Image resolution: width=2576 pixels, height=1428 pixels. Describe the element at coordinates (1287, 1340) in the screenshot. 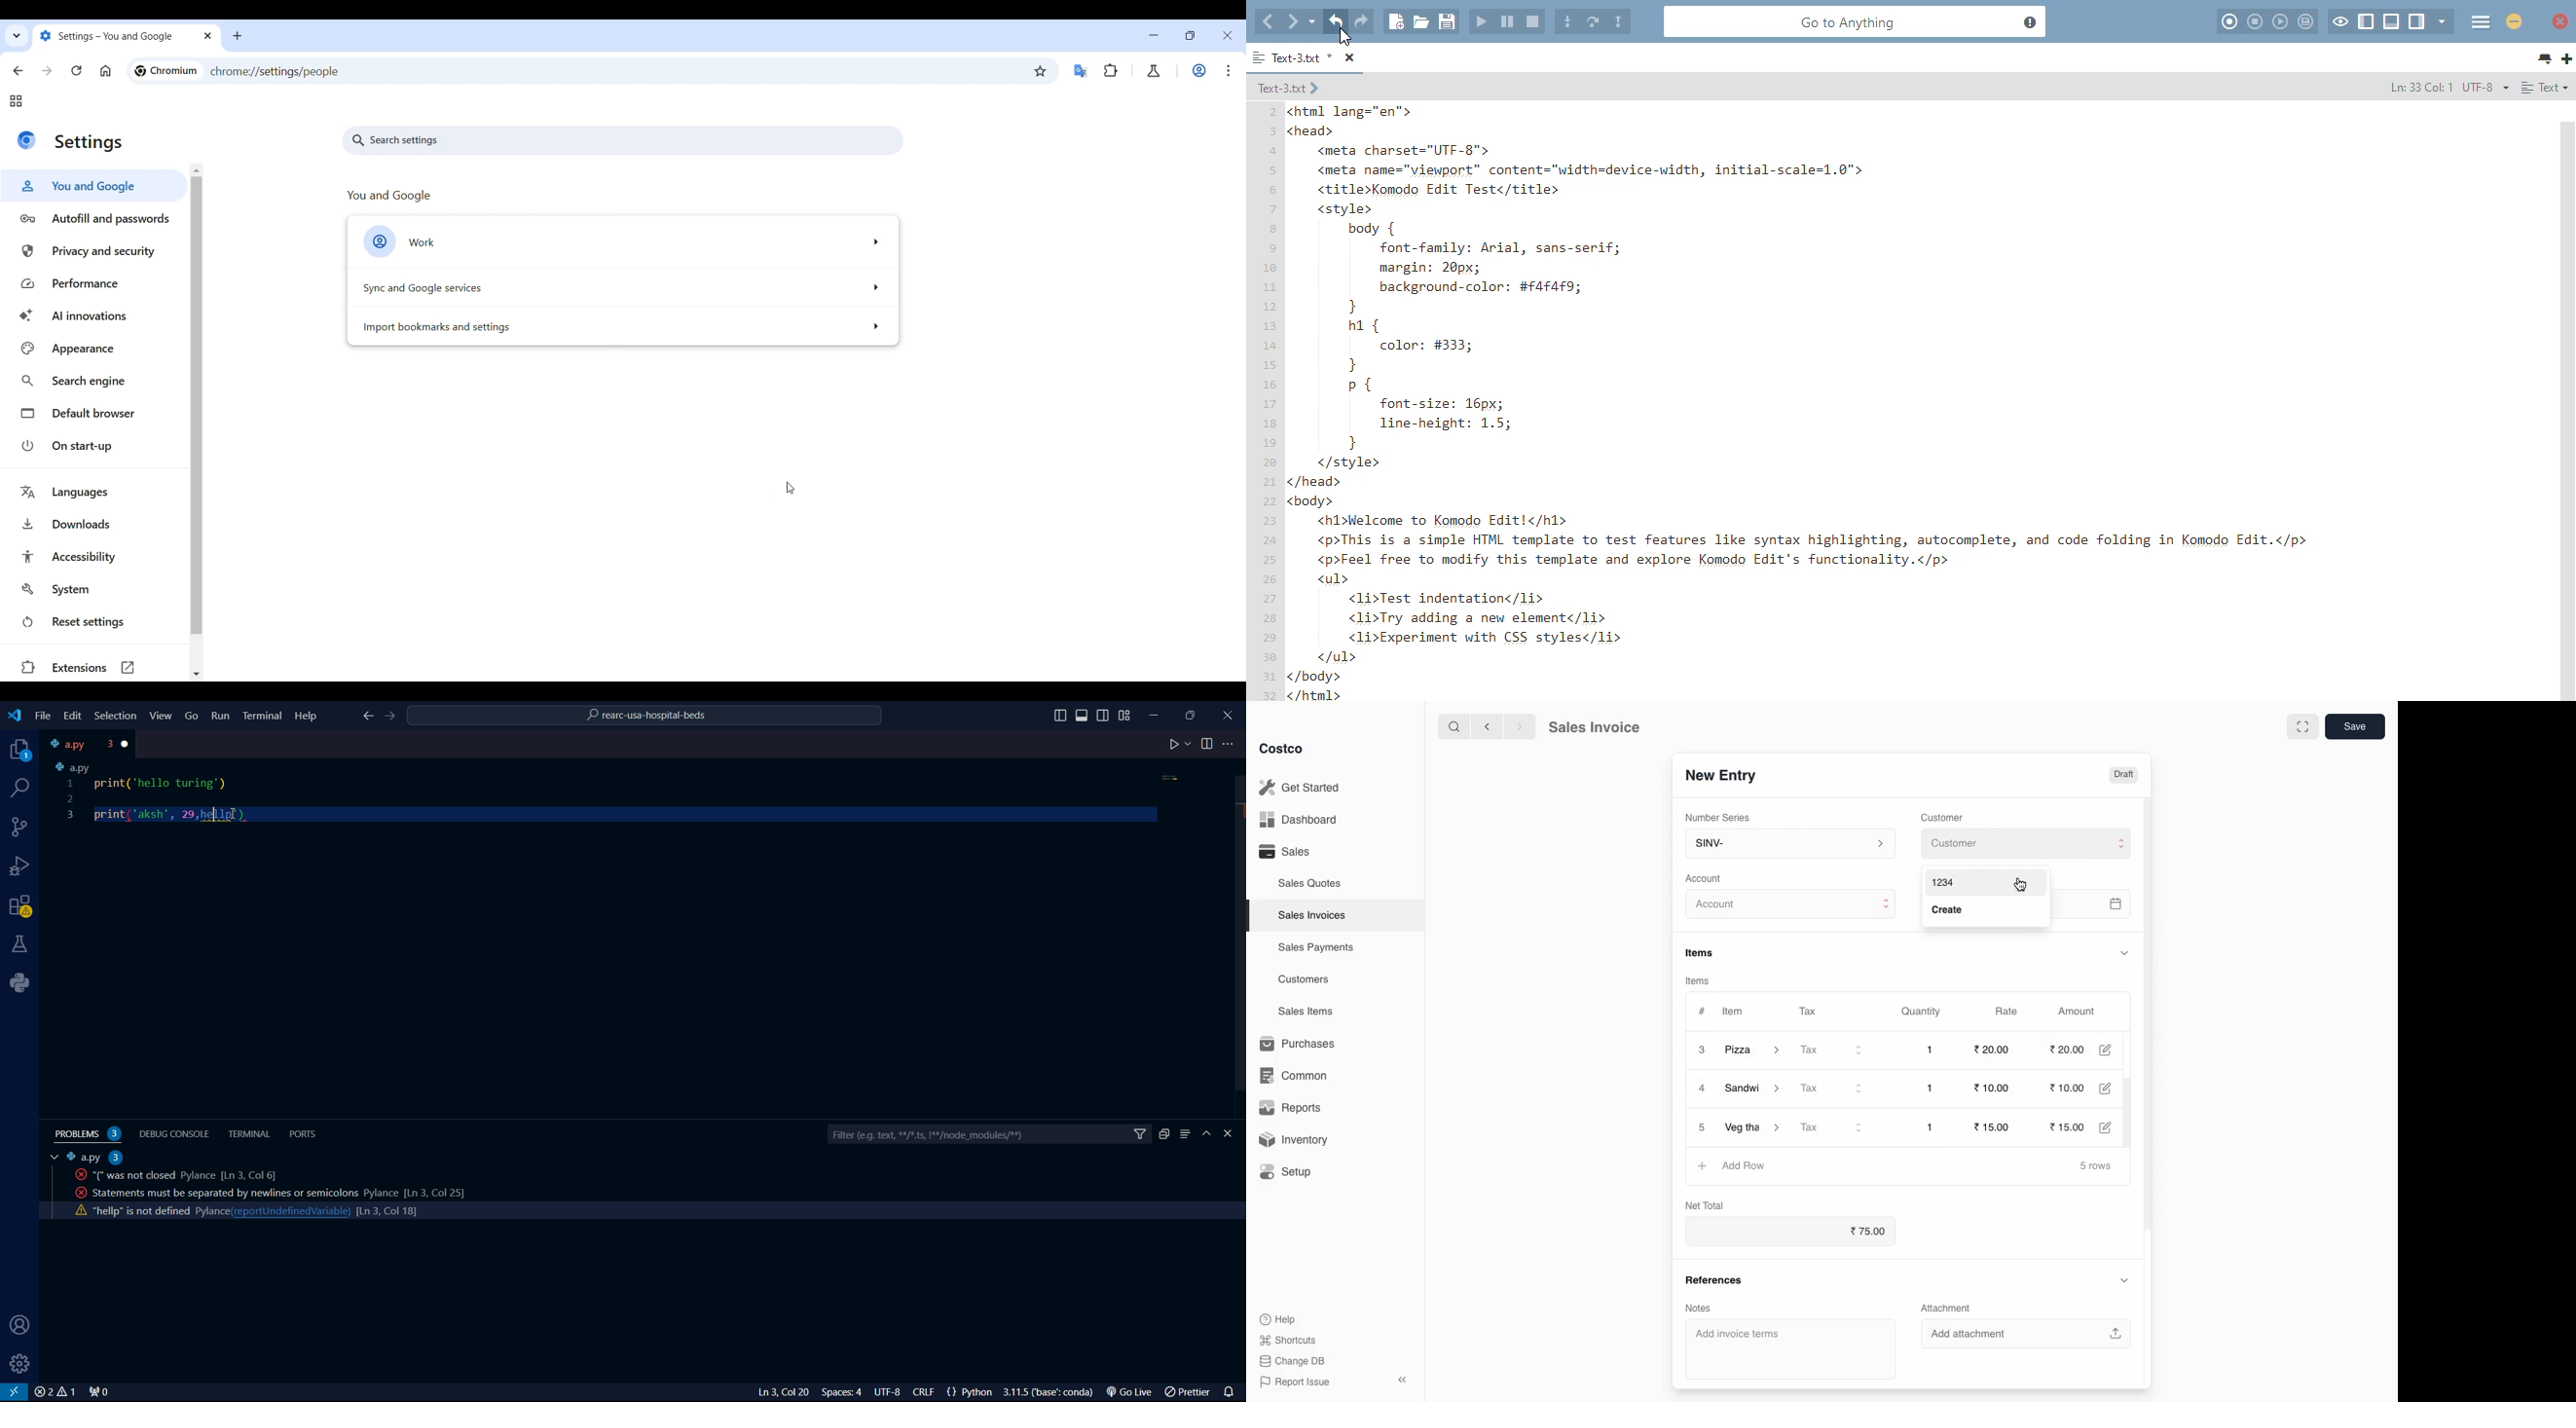

I see `Shortcuts` at that location.